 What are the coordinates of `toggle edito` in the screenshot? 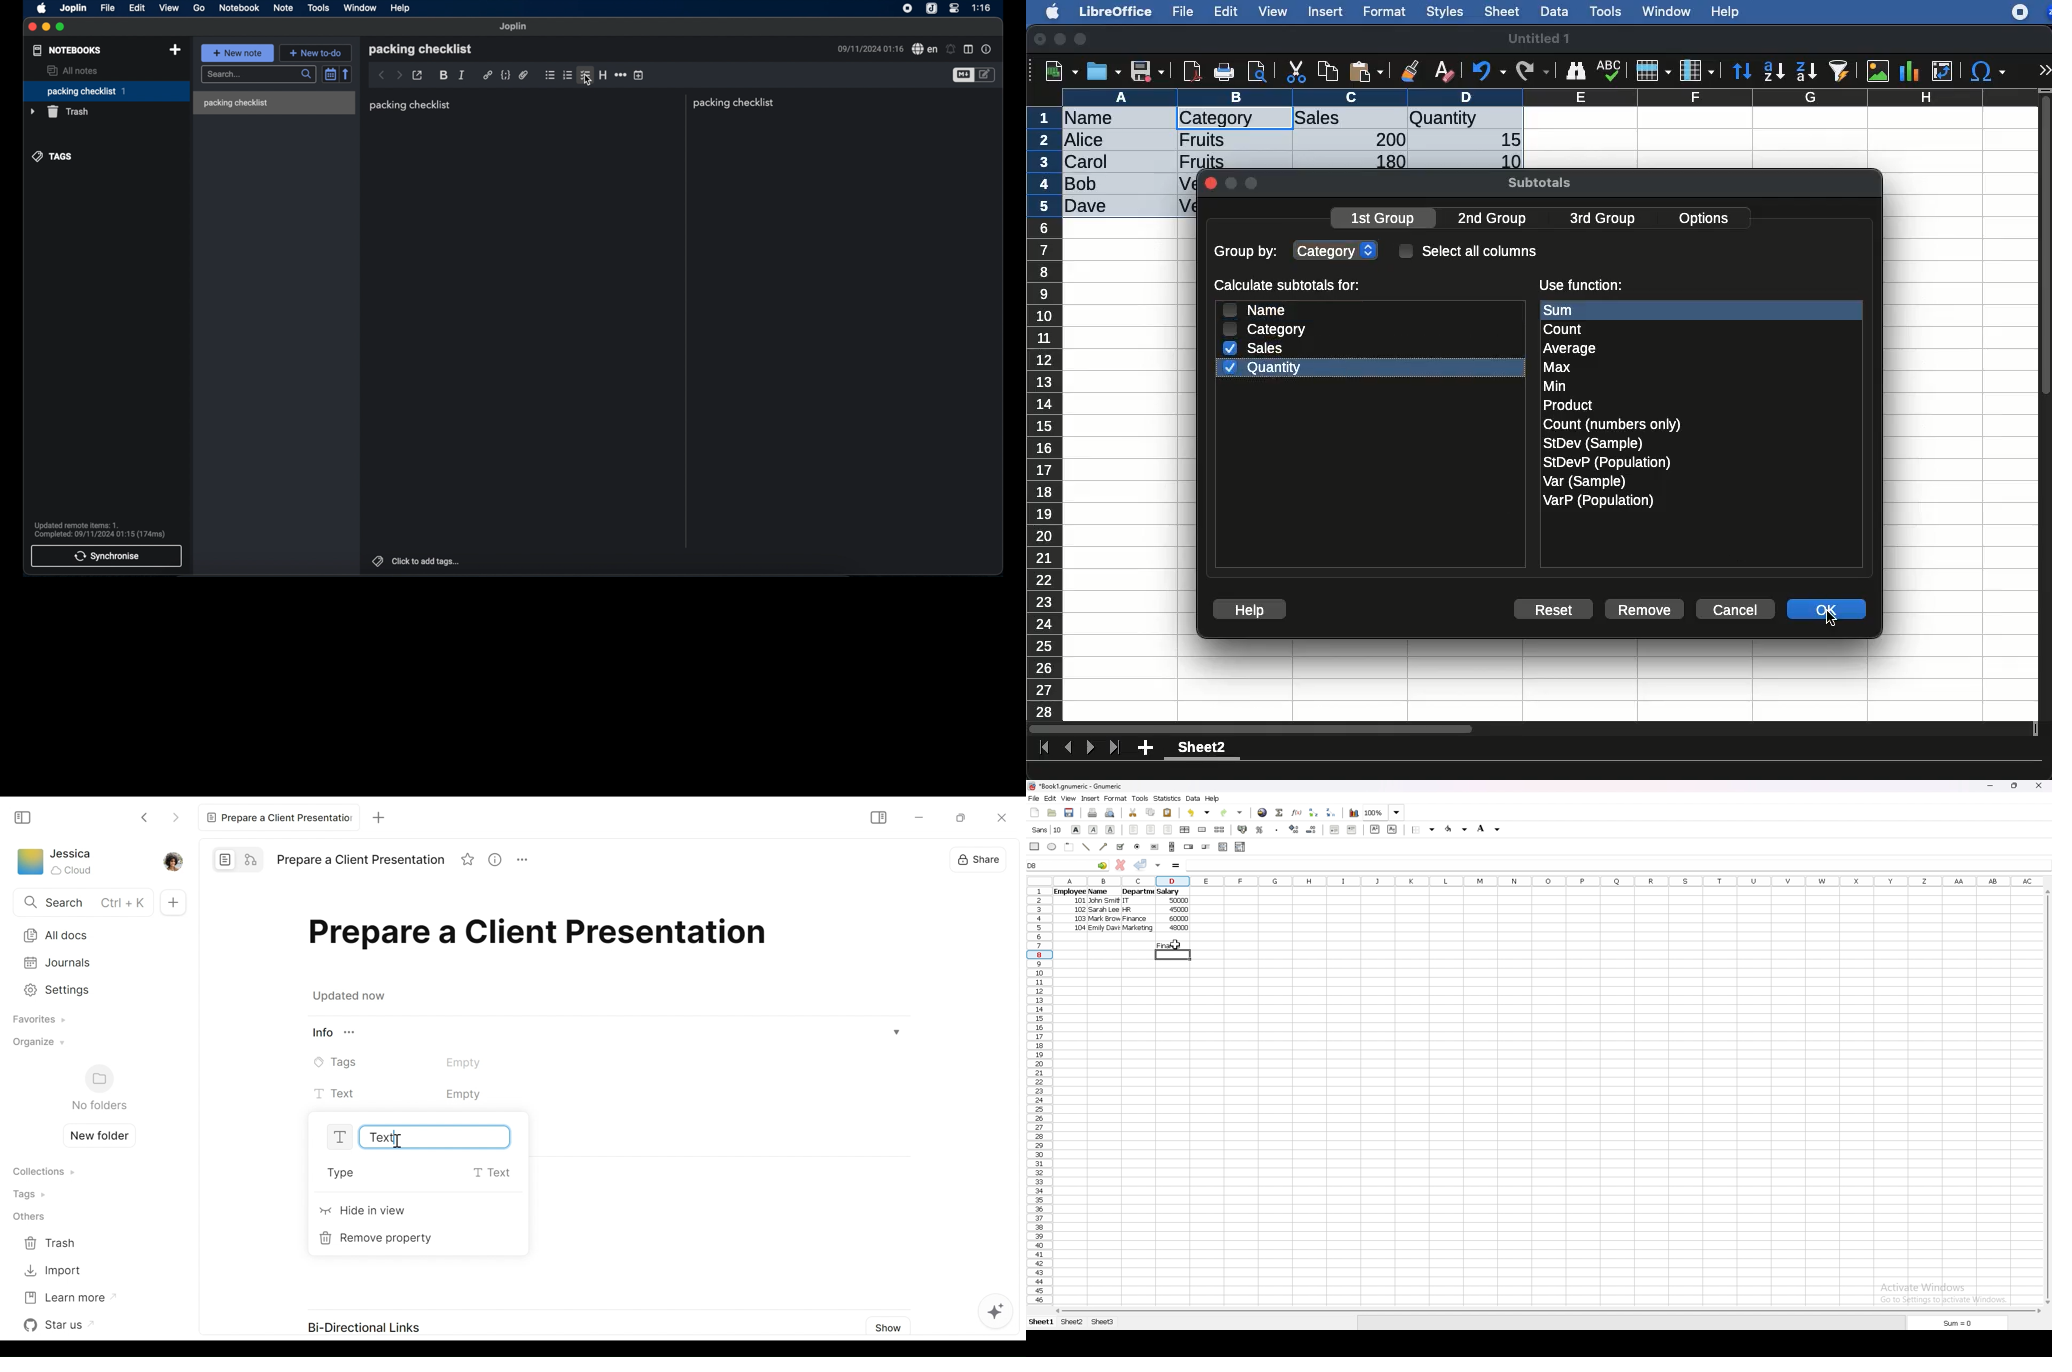 It's located at (986, 75).